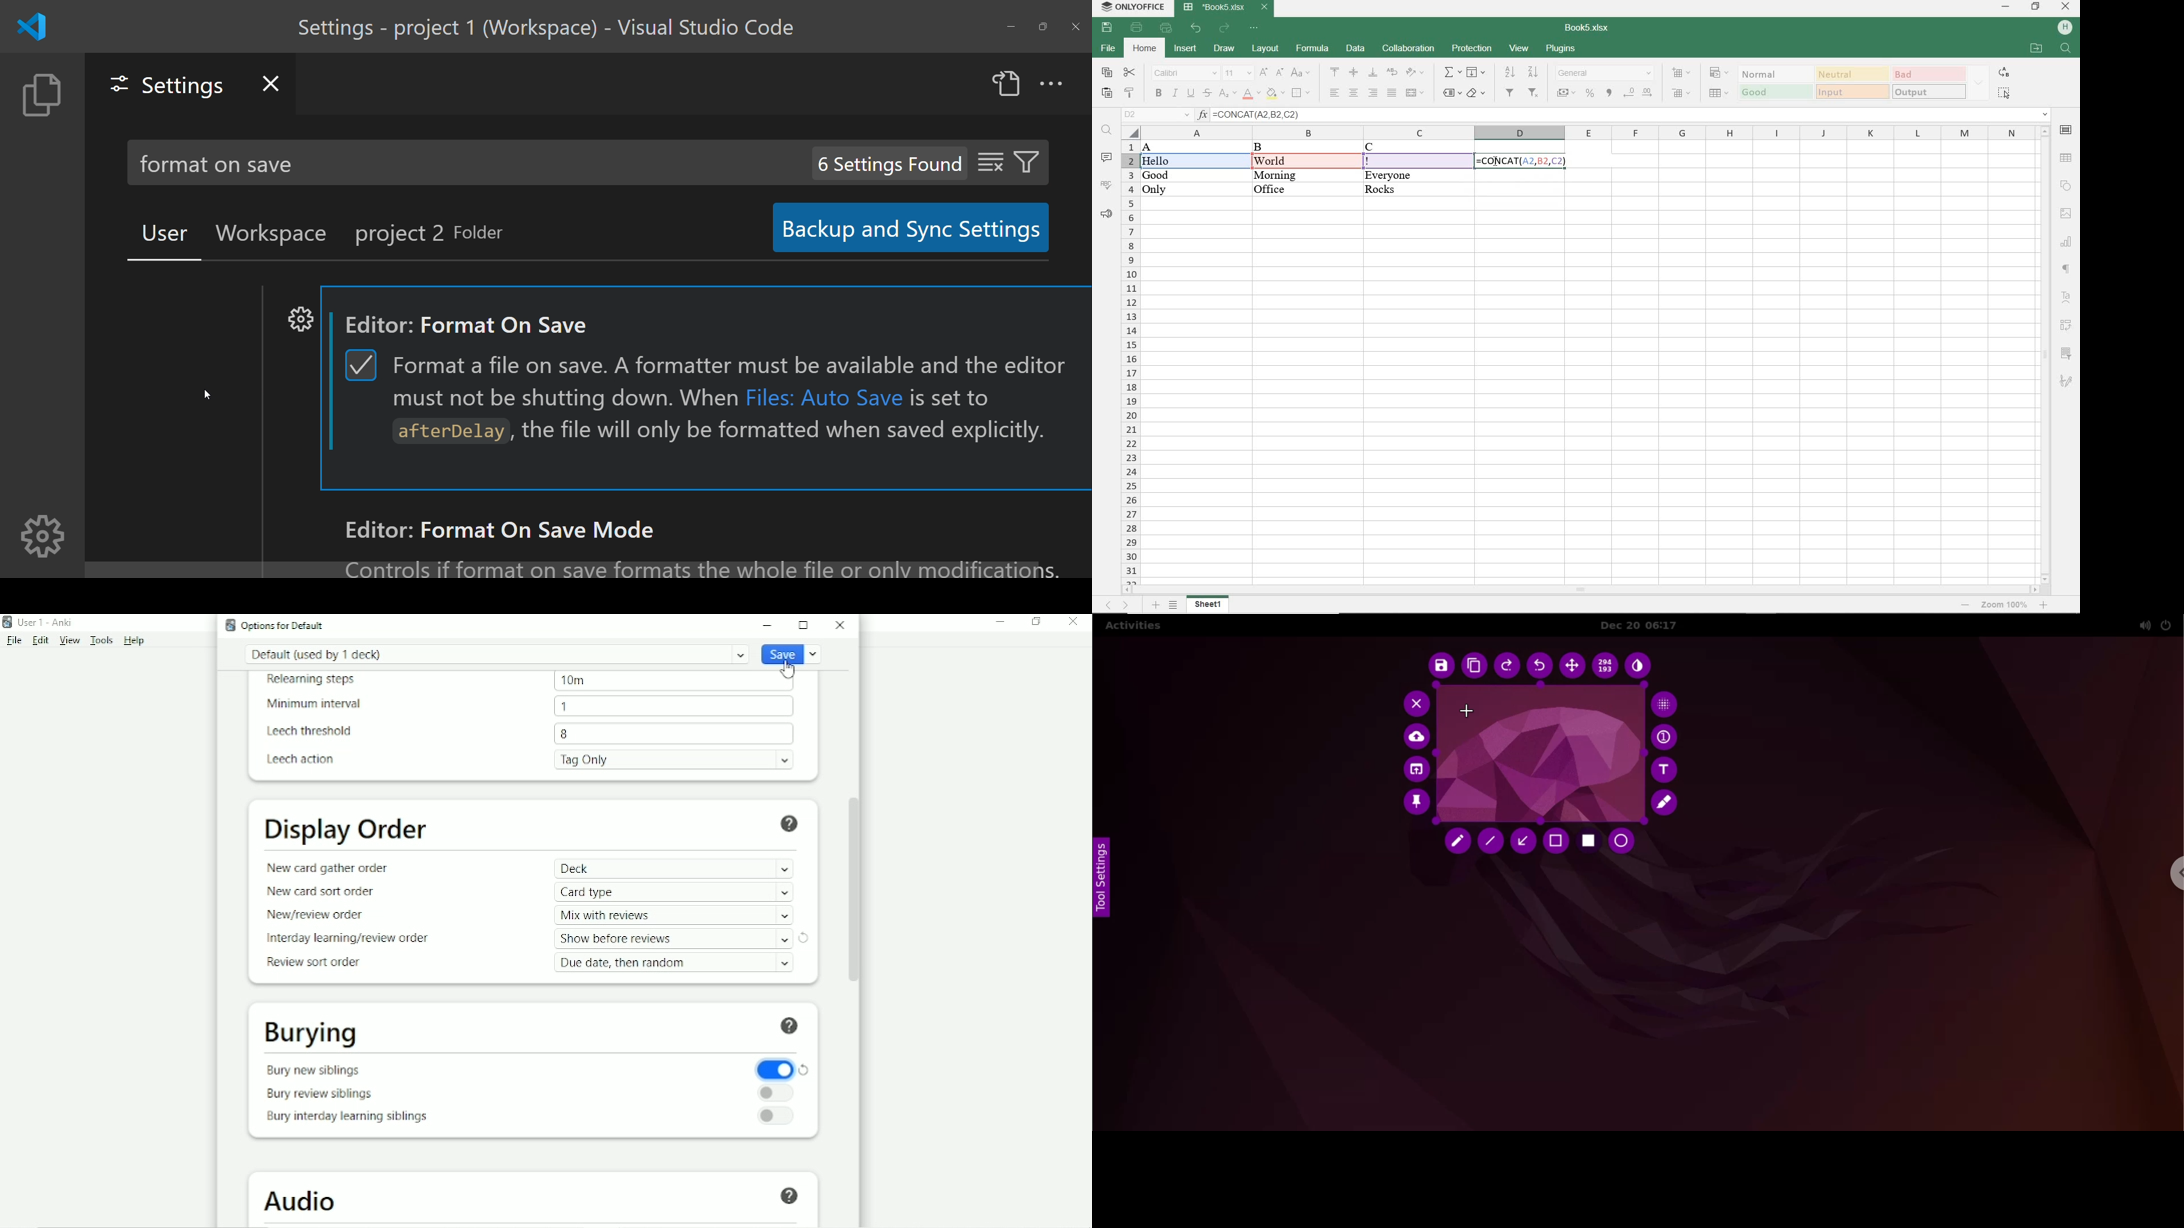 Image resolution: width=2184 pixels, height=1232 pixels. Describe the element at coordinates (1605, 72) in the screenshot. I see `NUMBER FORMAT` at that location.